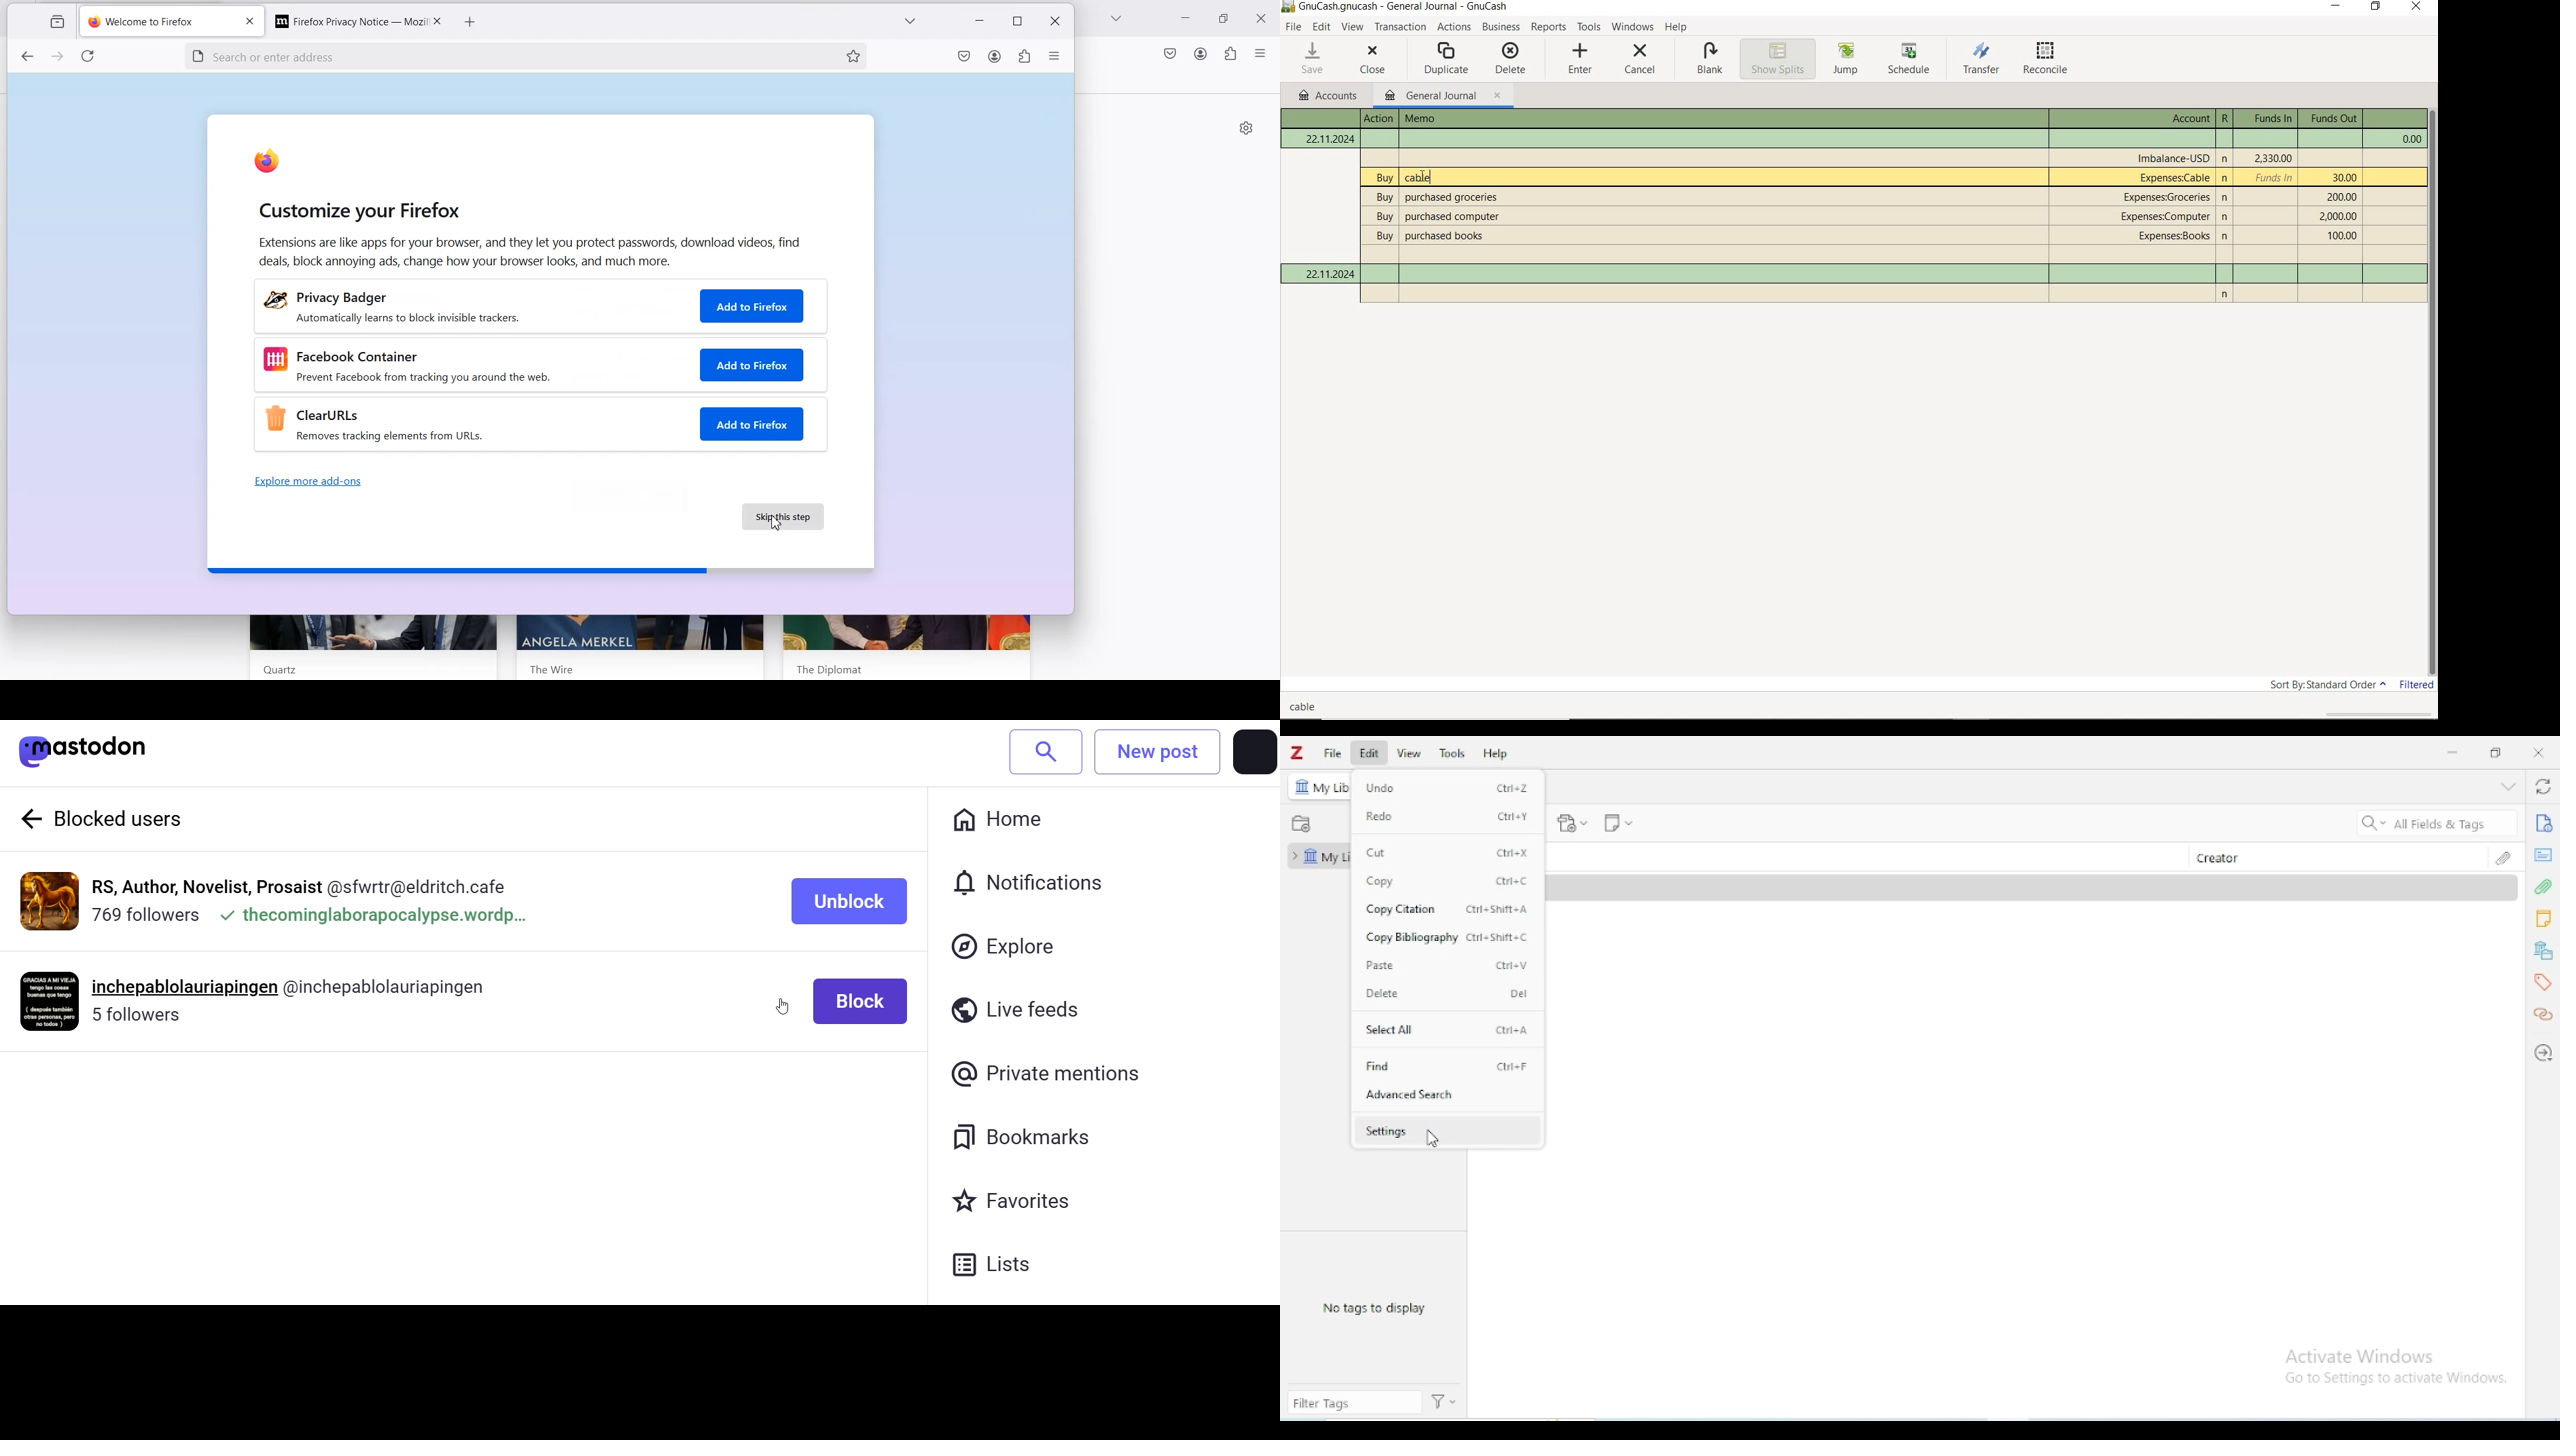 The width and height of the screenshot is (2576, 1456). I want to click on add new tab, so click(471, 23).